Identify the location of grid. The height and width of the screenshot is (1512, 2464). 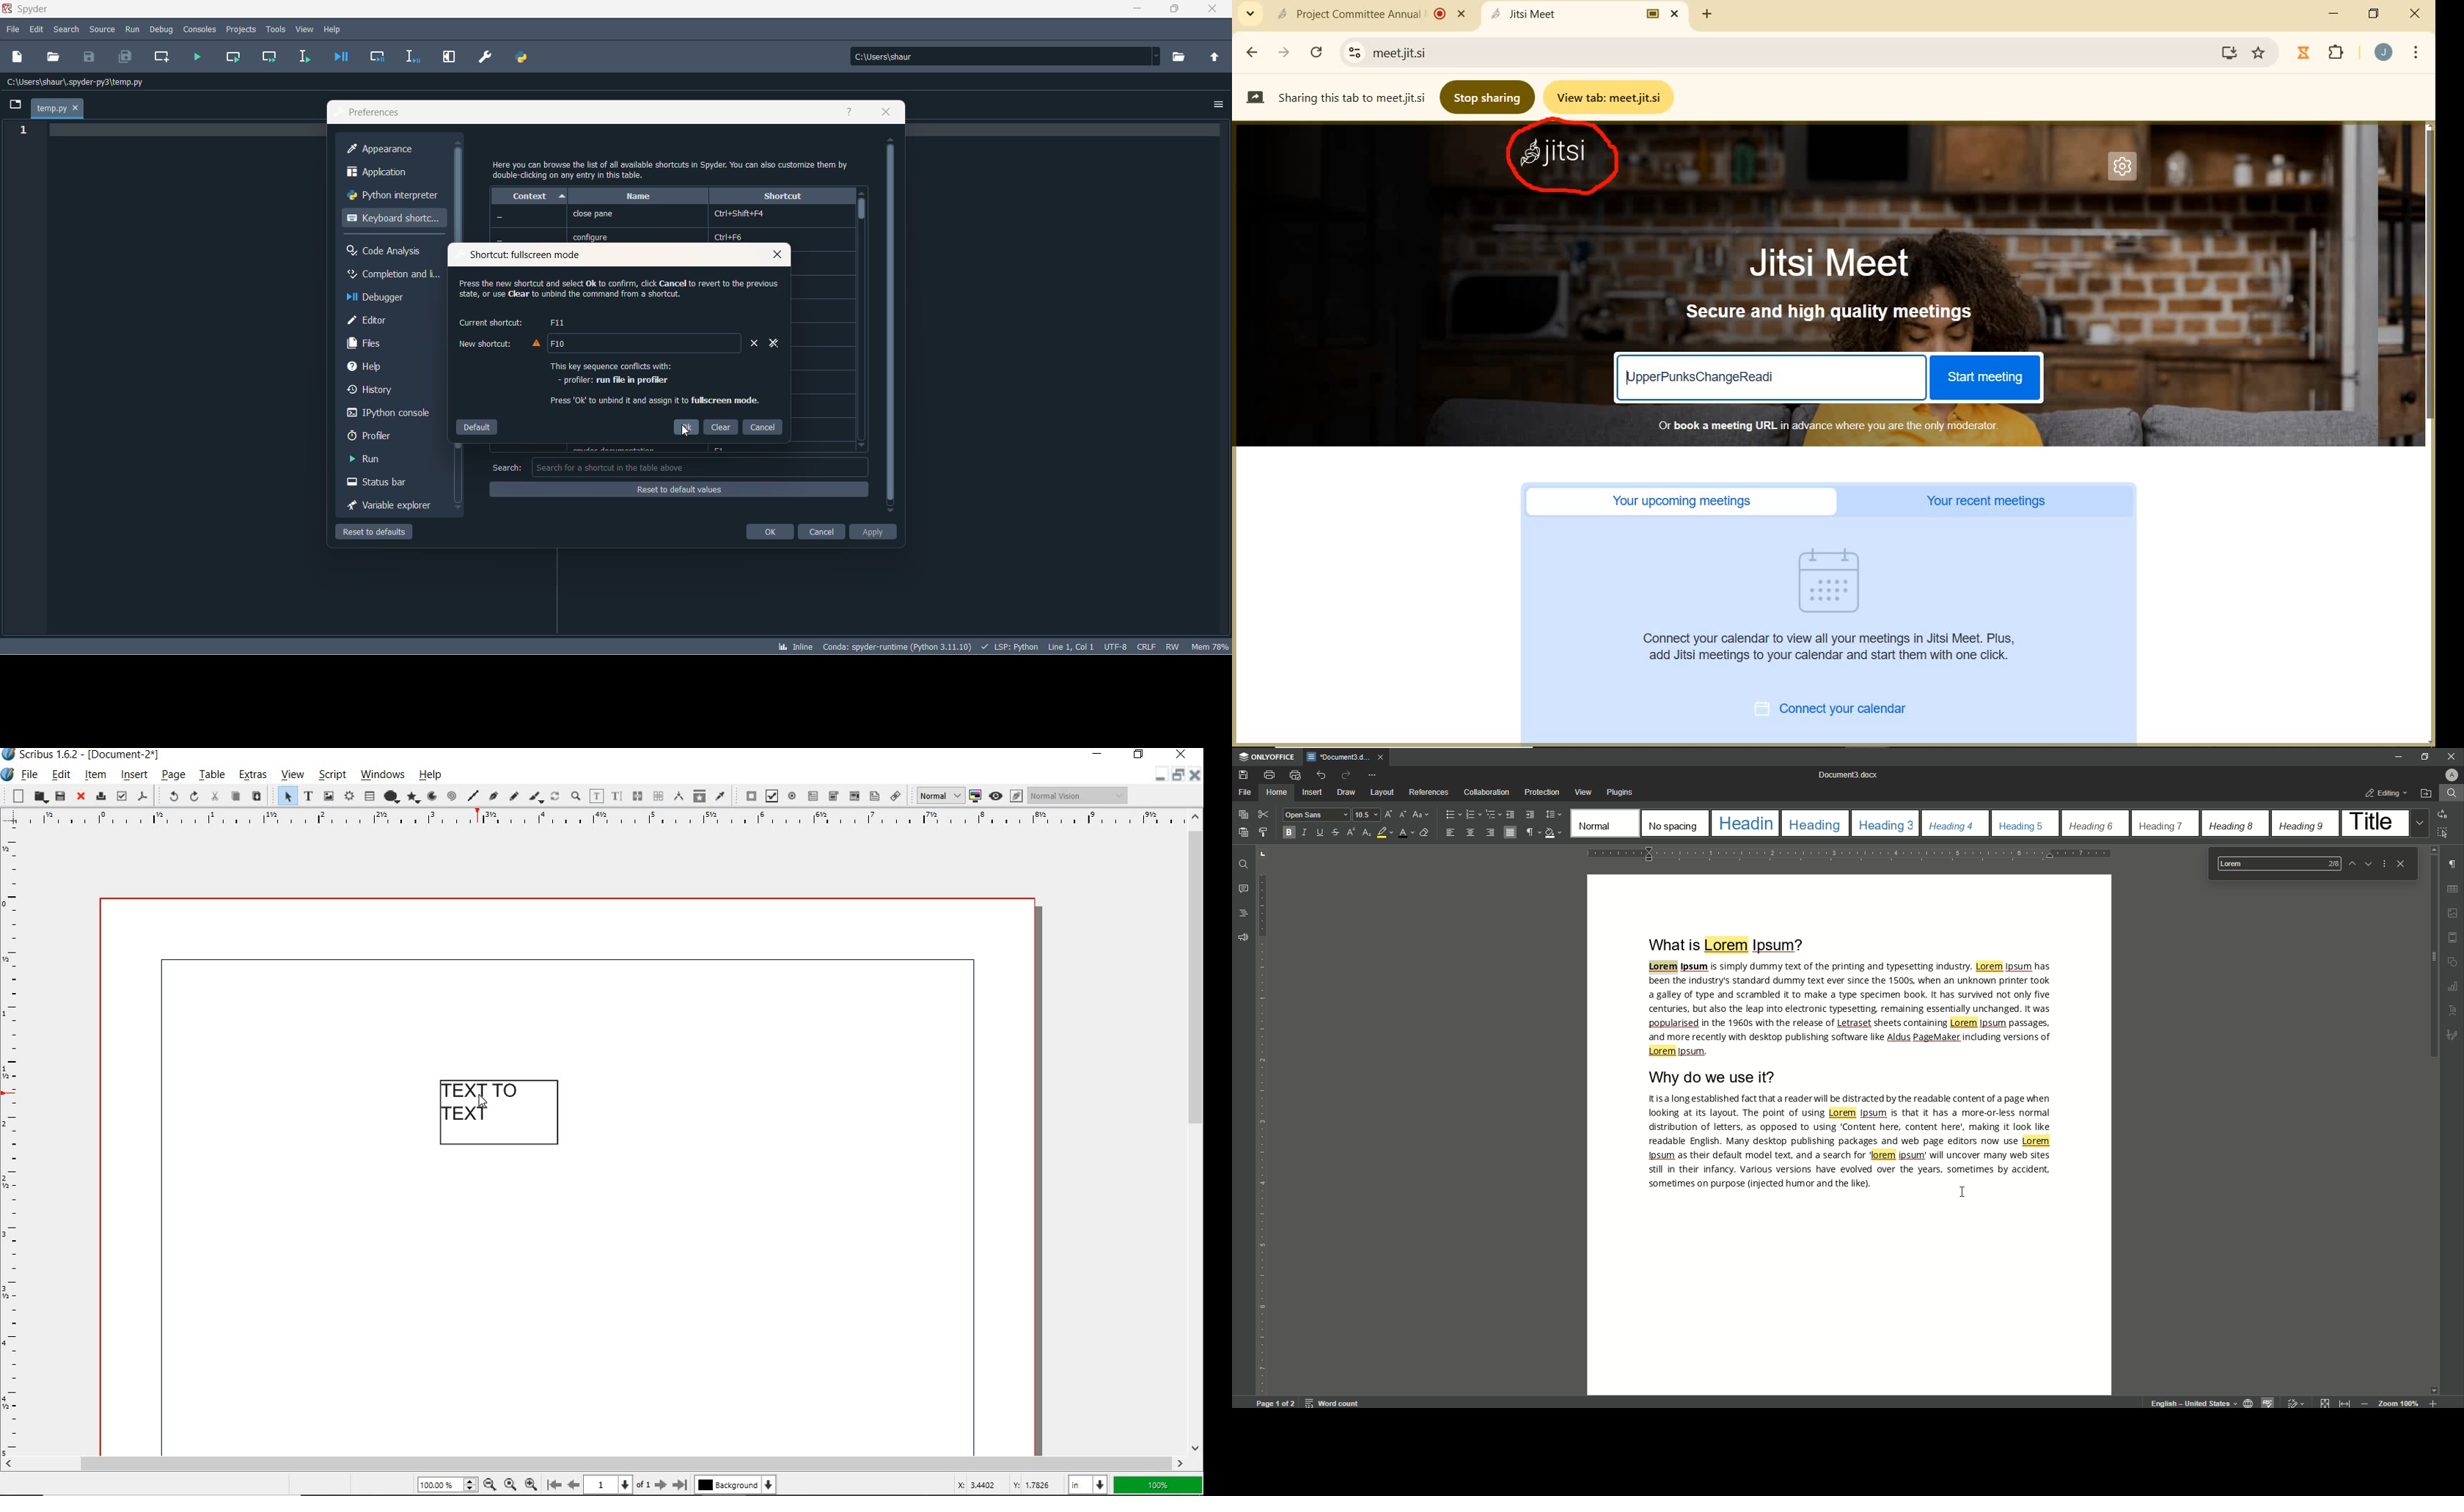
(2453, 887).